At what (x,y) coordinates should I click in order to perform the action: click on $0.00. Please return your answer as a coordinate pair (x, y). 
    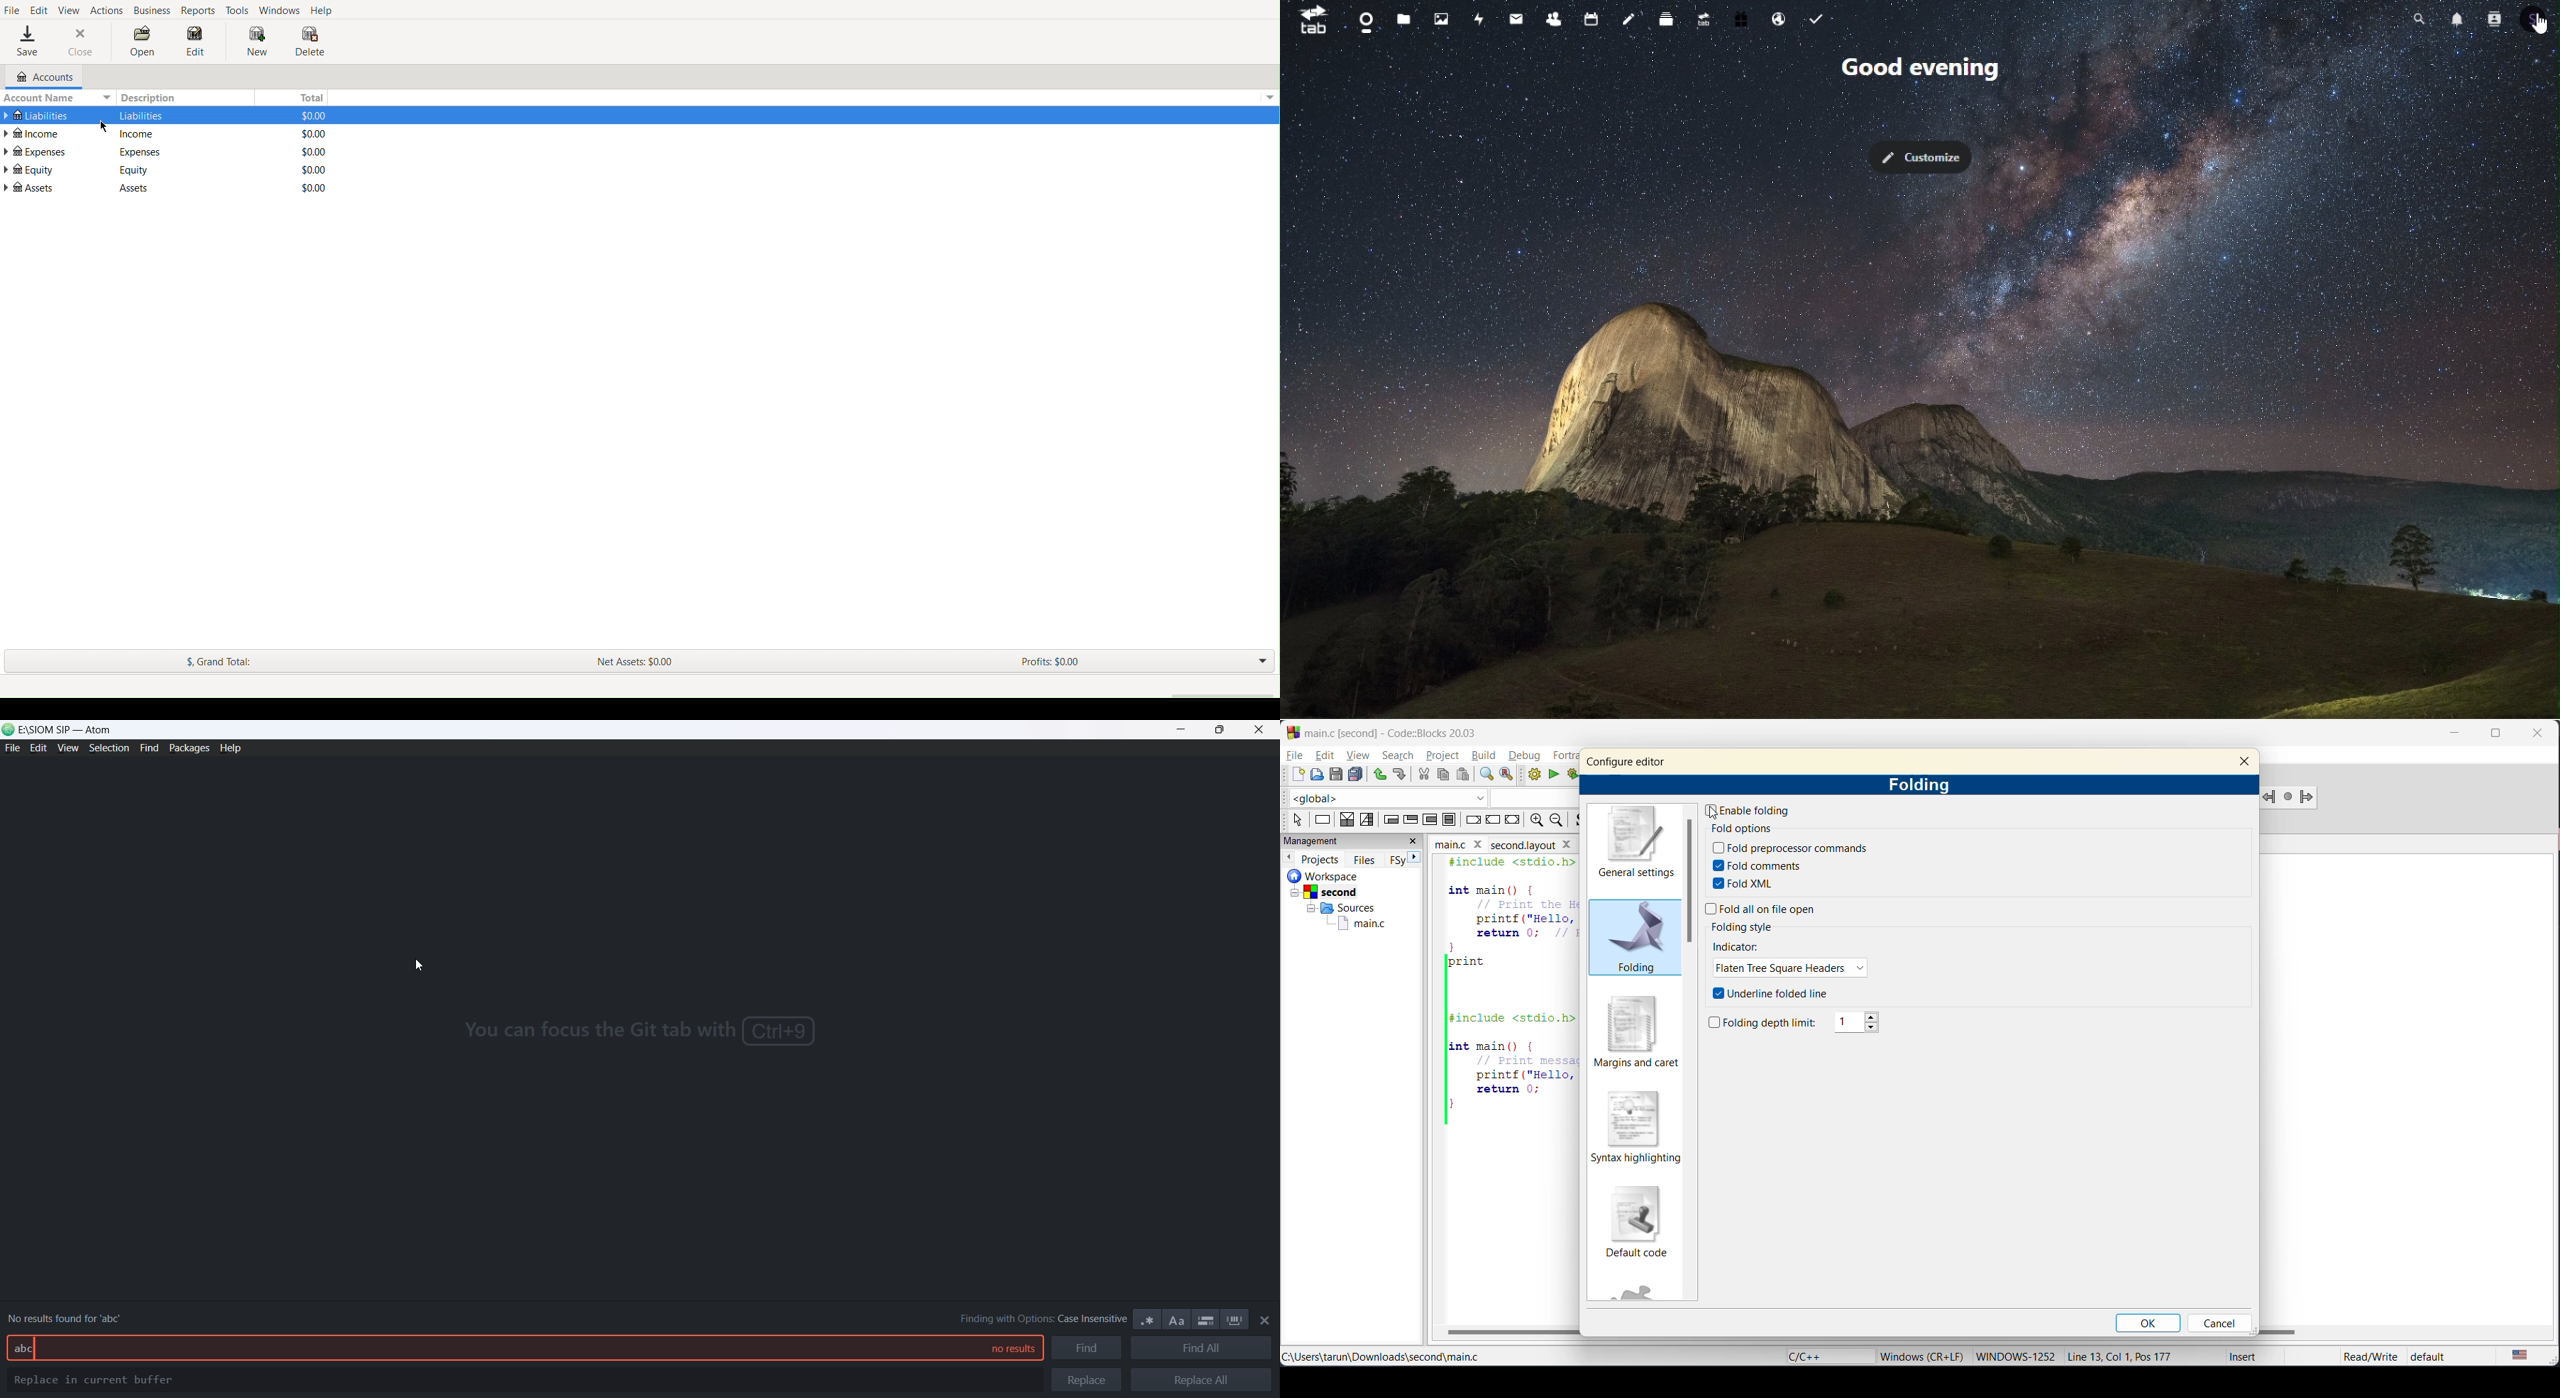
    Looking at the image, I should click on (309, 133).